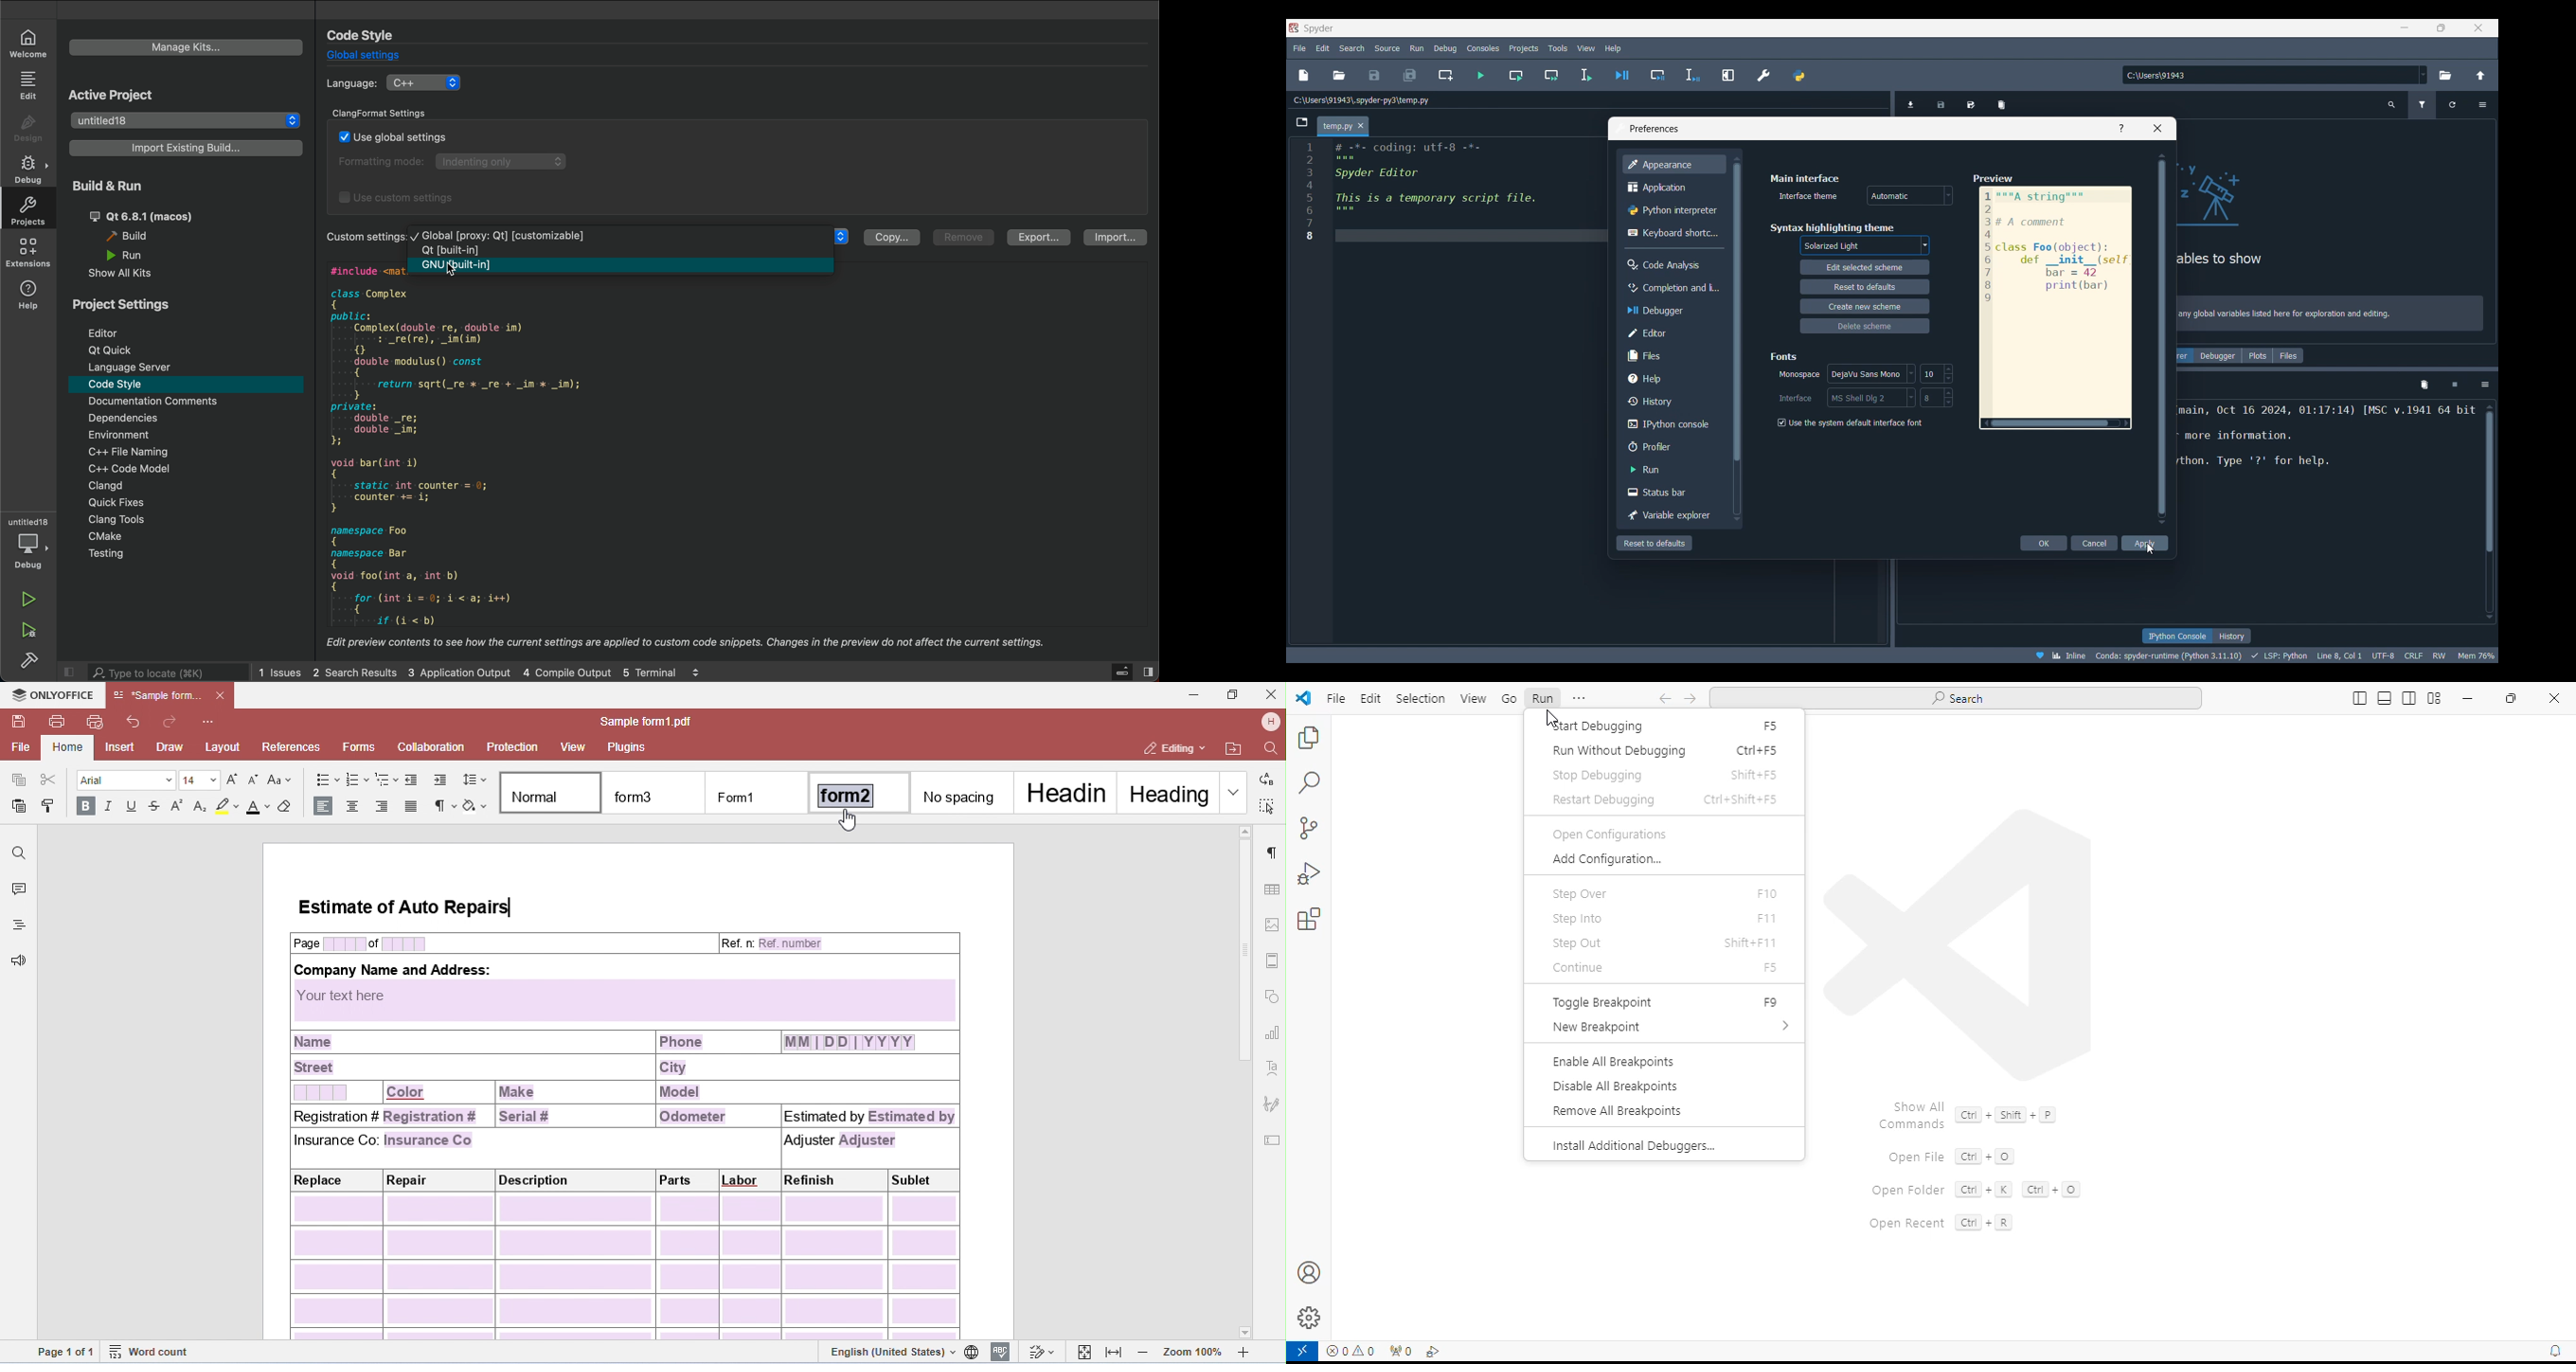 The width and height of the screenshot is (2576, 1372). I want to click on build , so click(119, 186).